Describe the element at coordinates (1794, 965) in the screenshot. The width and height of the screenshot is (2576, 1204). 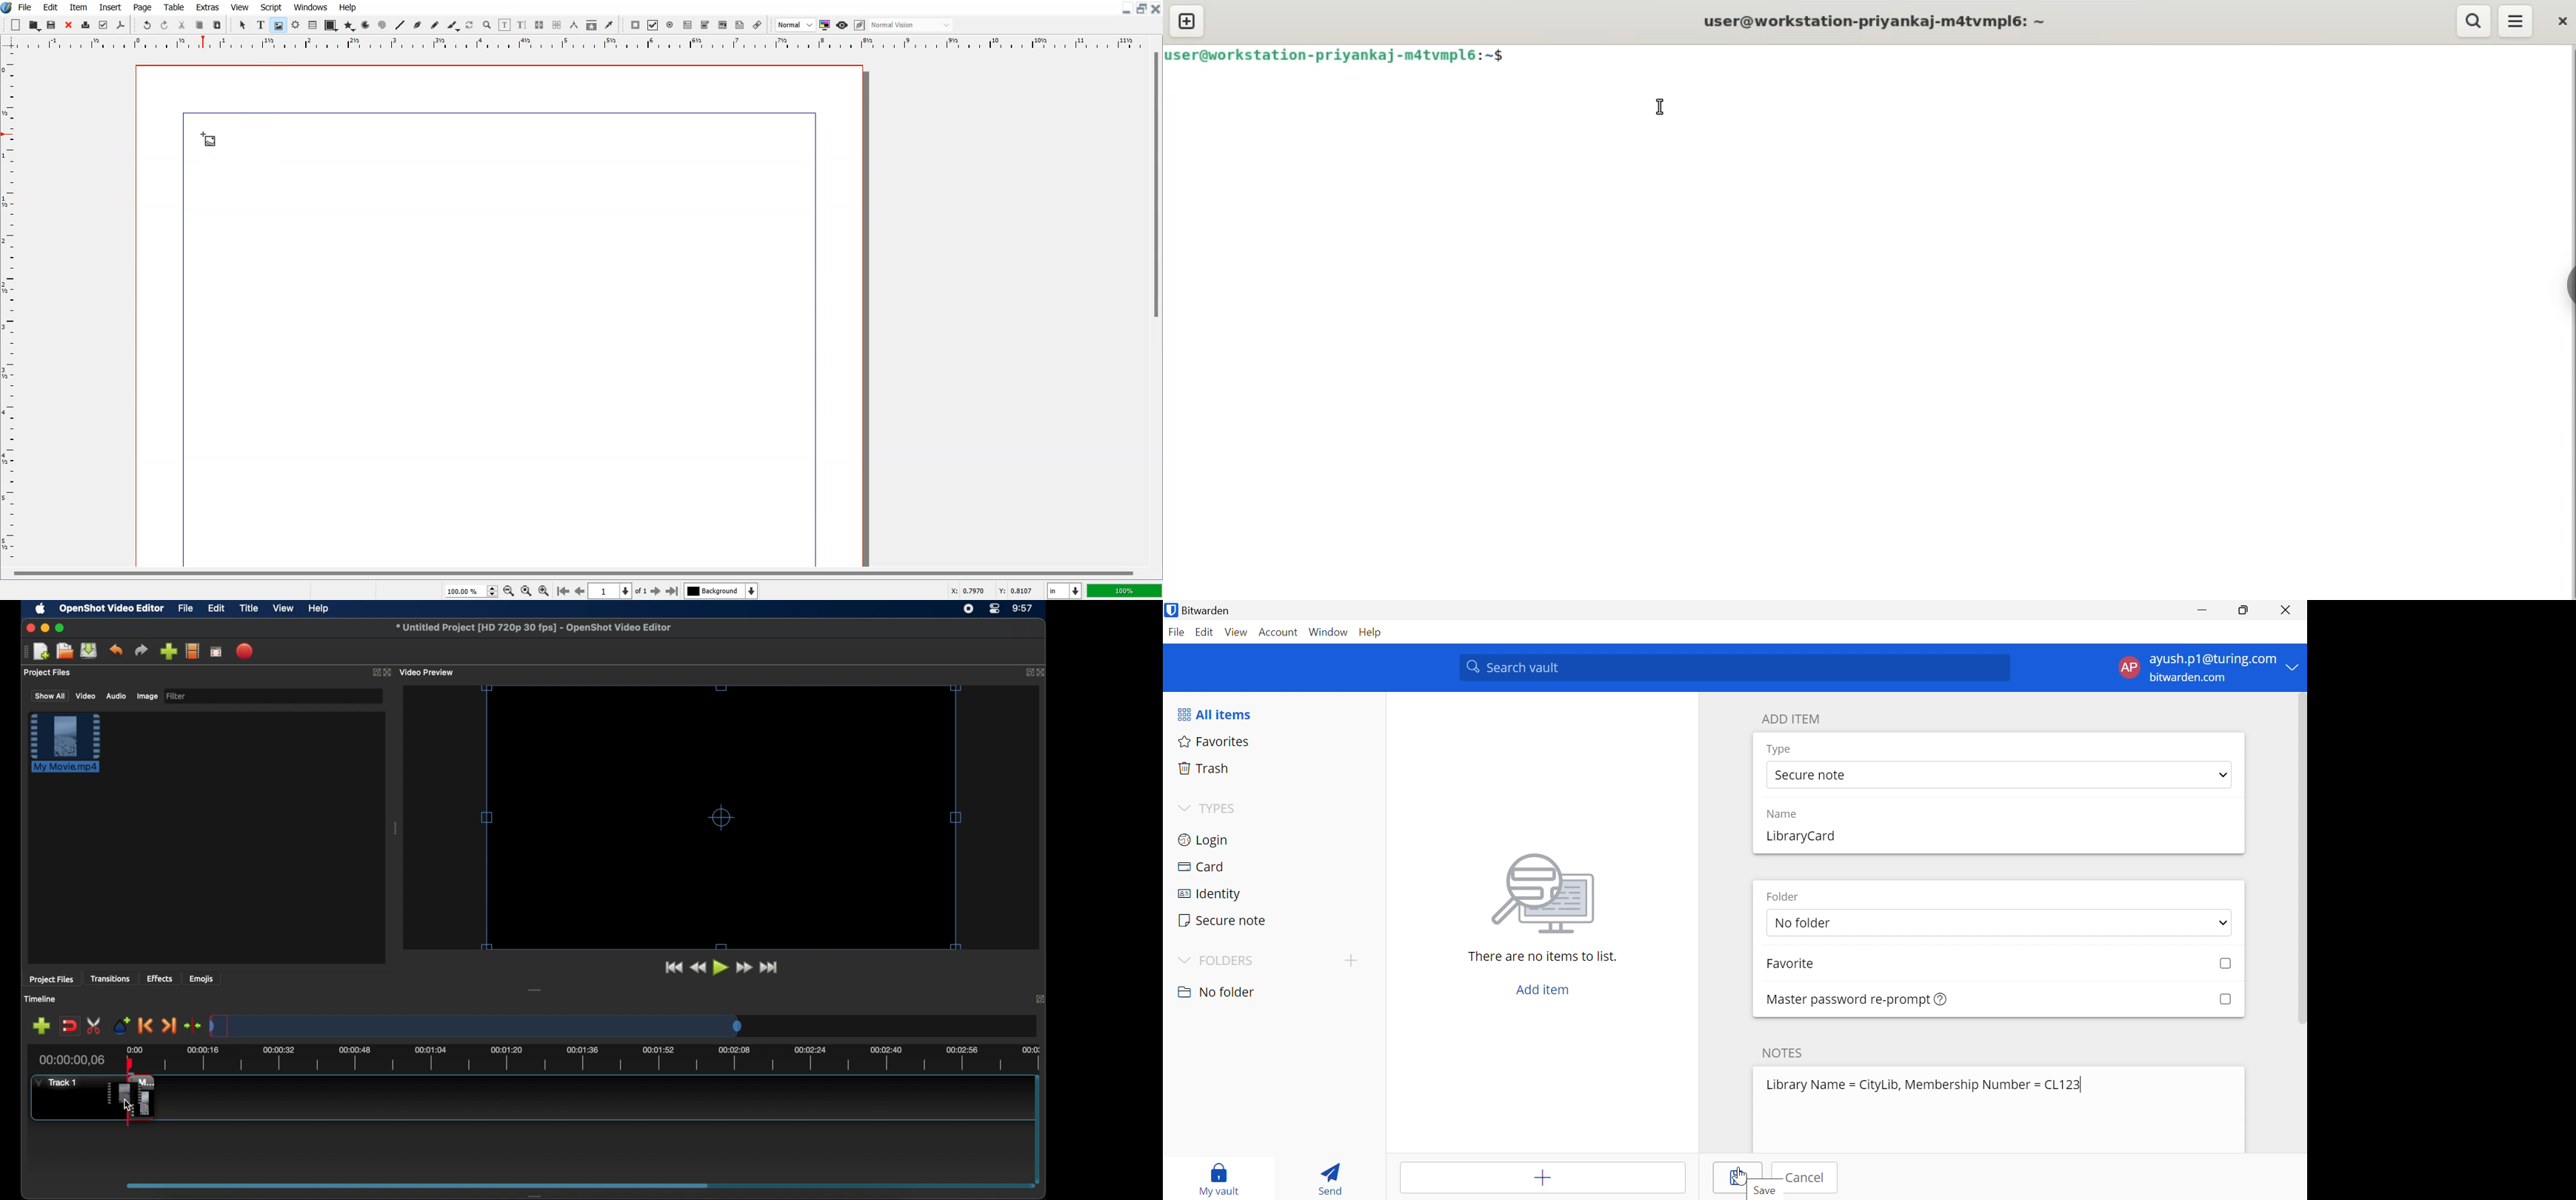
I see `Favorite` at that location.